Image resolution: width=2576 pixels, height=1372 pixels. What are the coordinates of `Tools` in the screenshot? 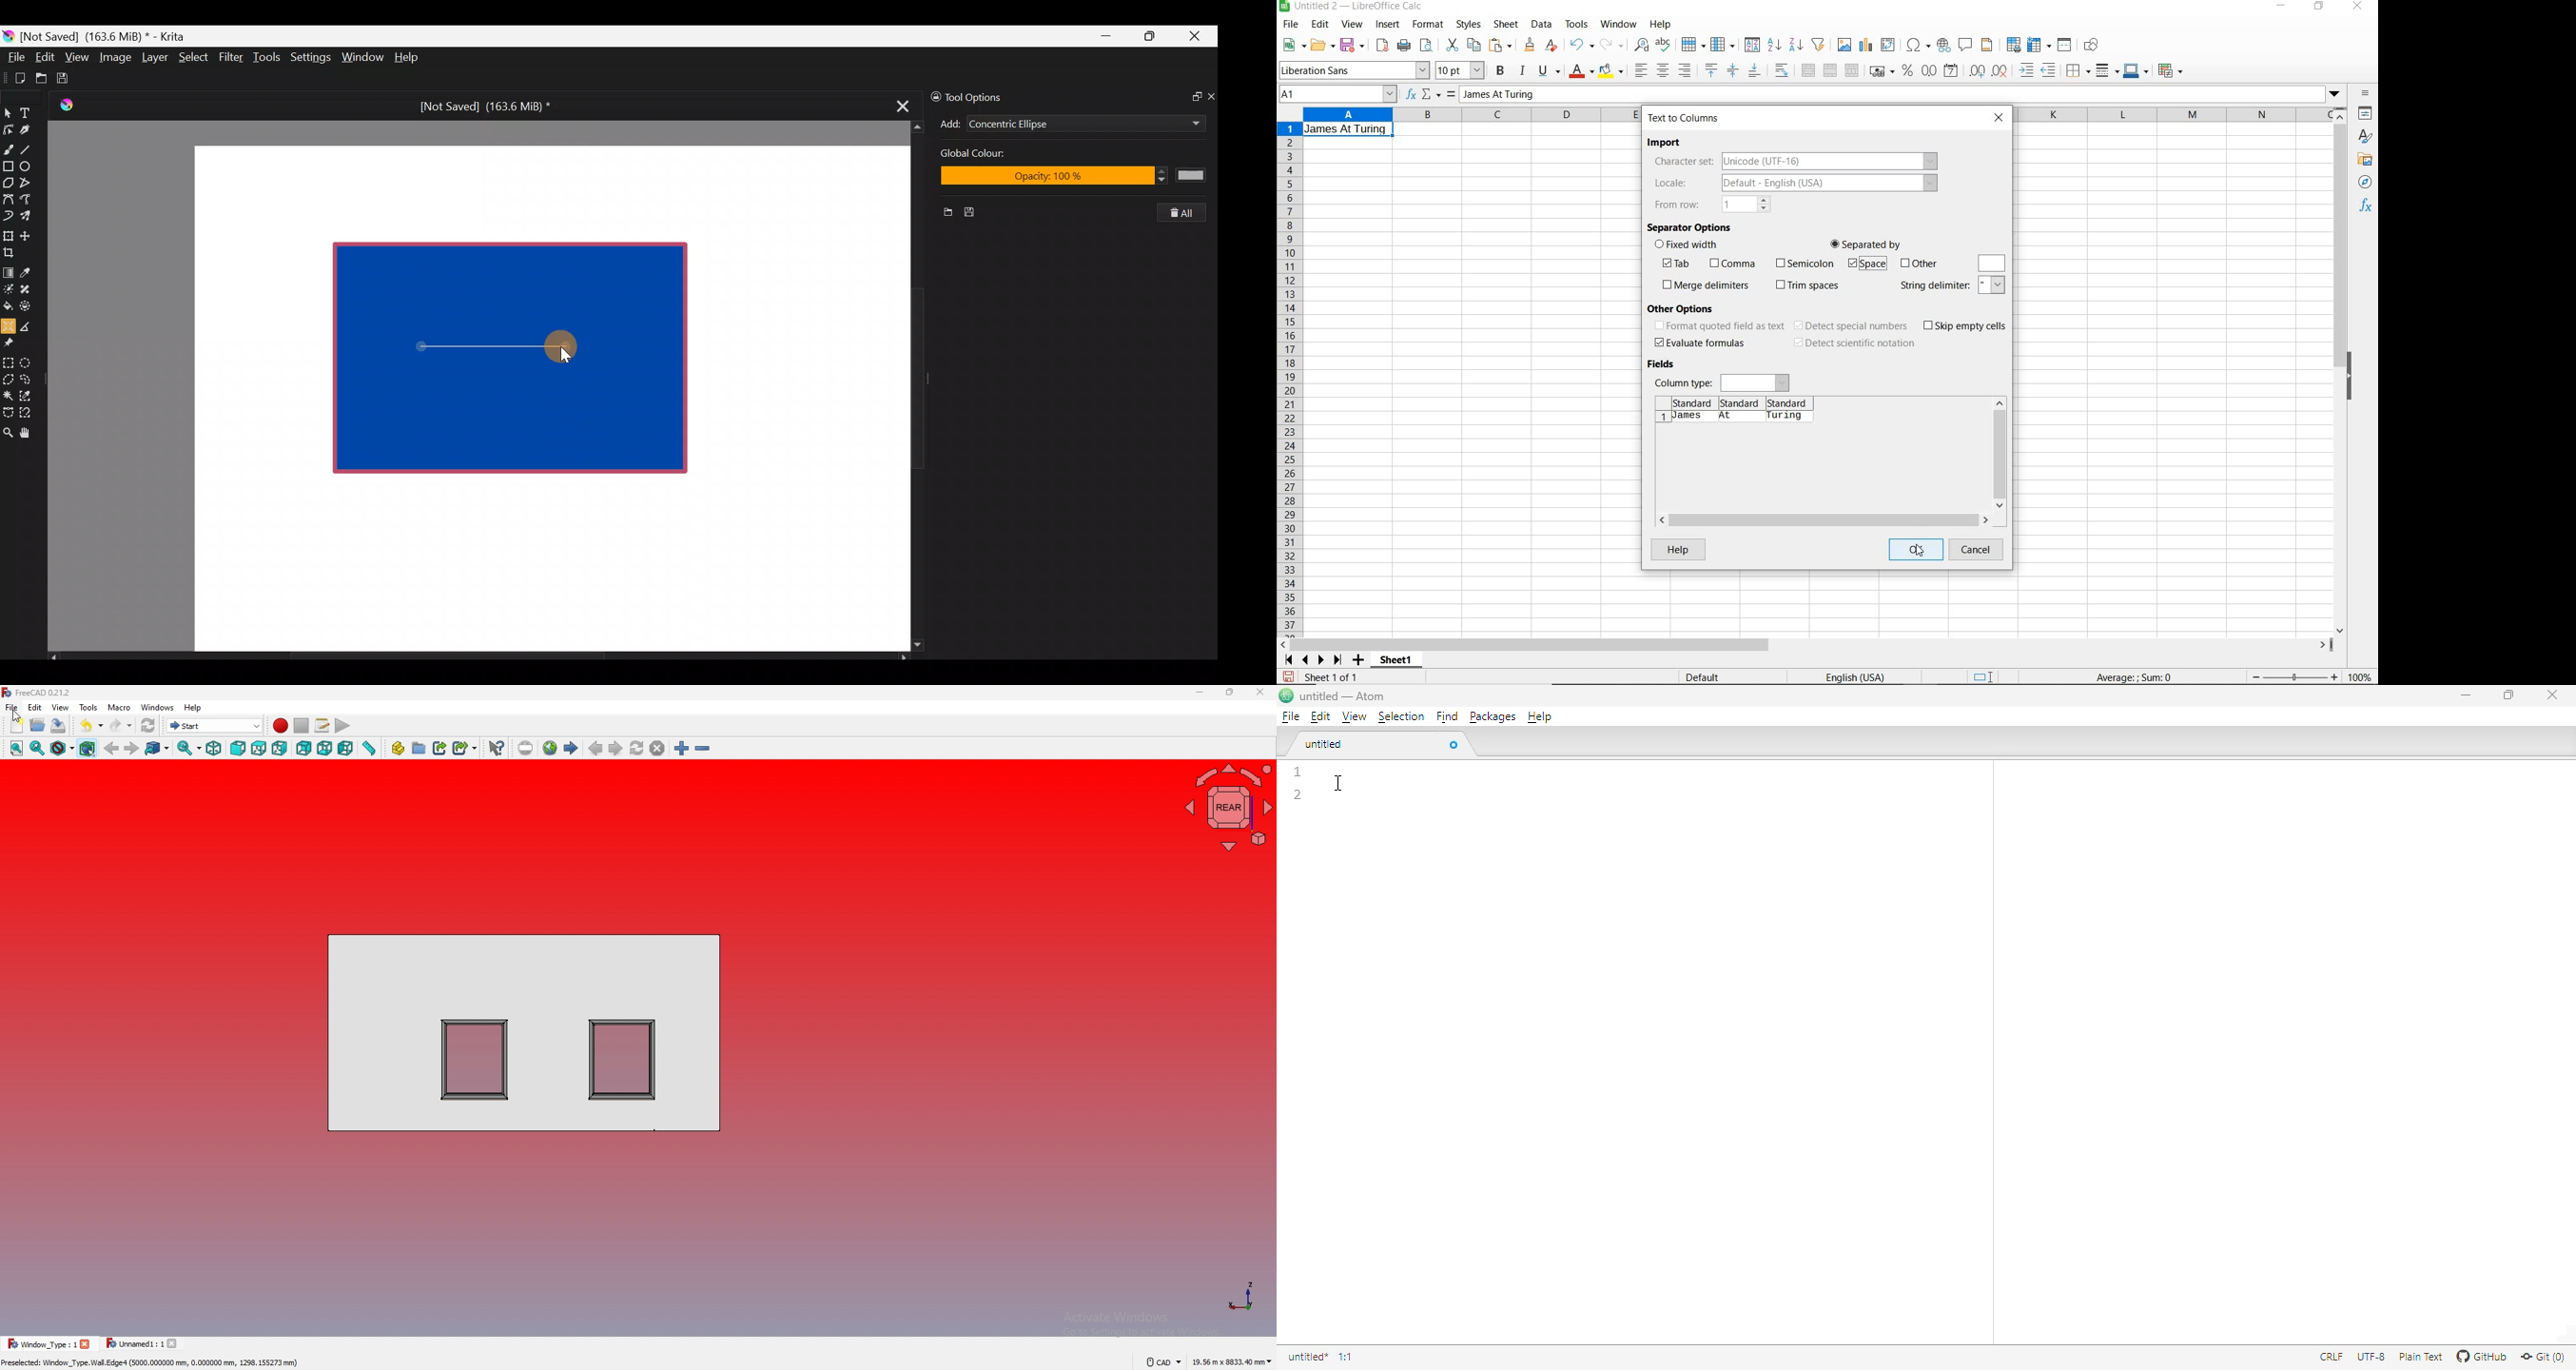 It's located at (269, 58).